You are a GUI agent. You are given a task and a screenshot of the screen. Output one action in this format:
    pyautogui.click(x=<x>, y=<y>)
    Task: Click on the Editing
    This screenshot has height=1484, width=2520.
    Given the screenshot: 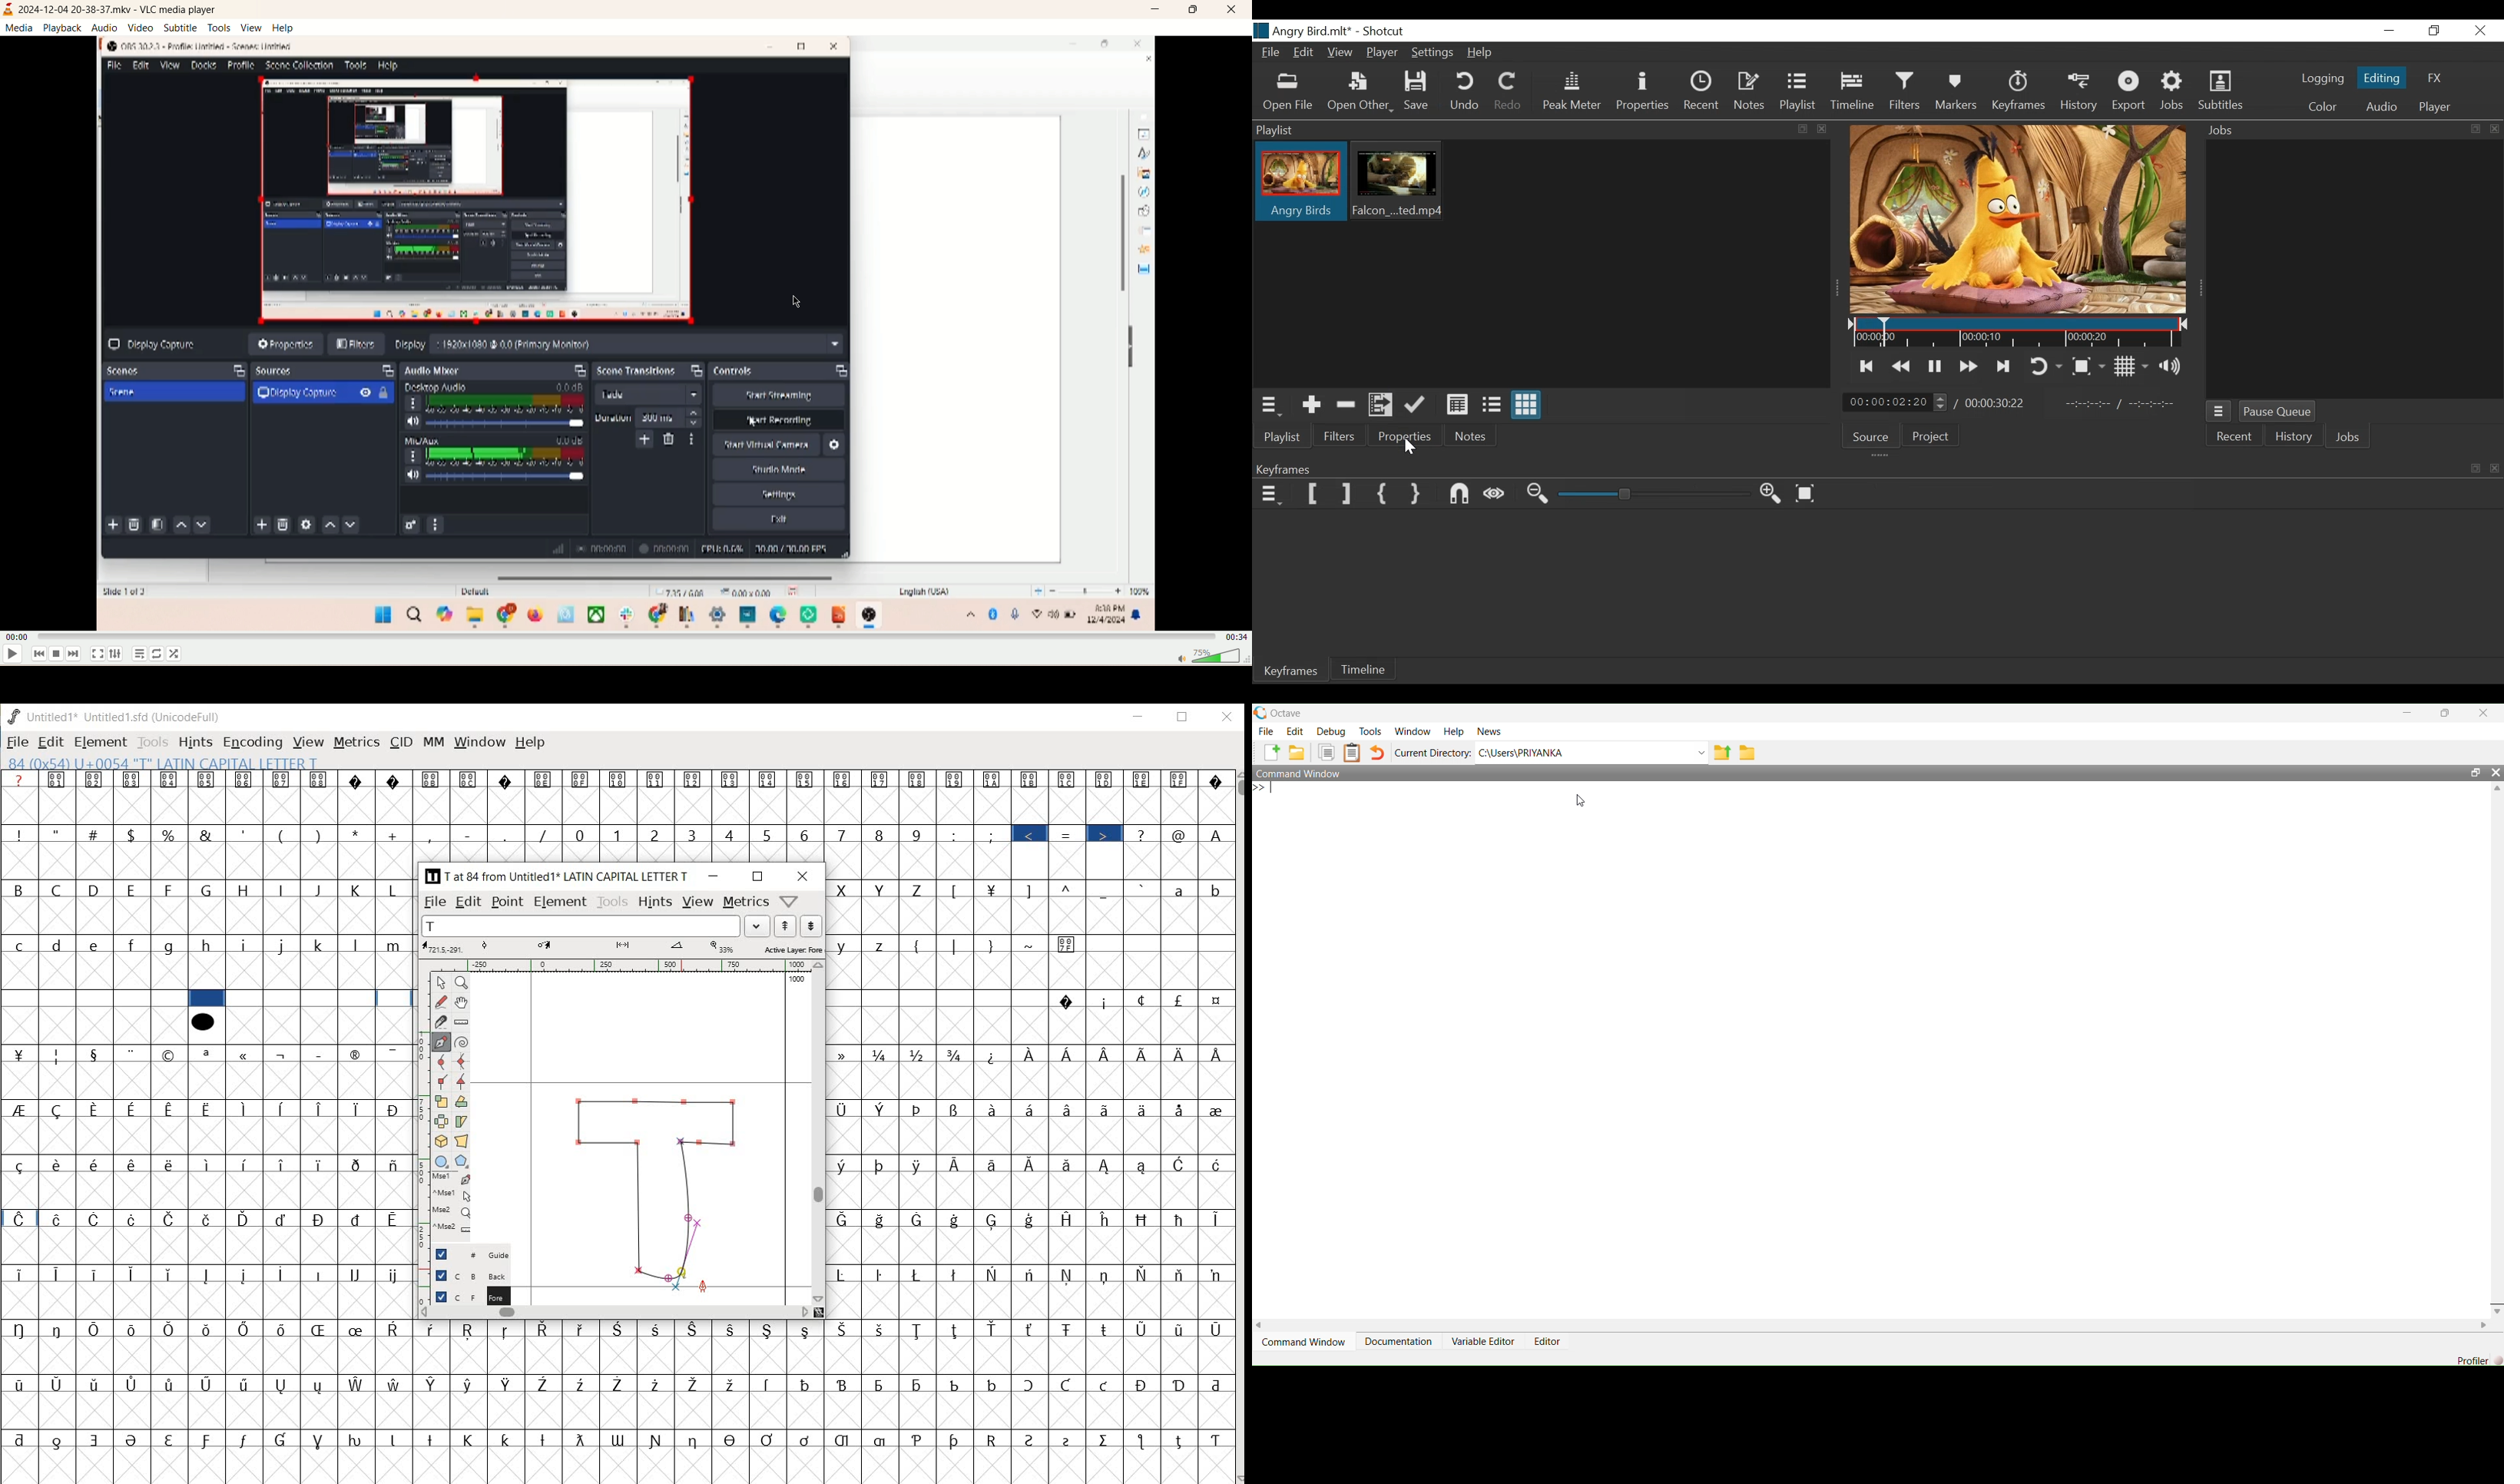 What is the action you would take?
    pyautogui.click(x=2379, y=78)
    